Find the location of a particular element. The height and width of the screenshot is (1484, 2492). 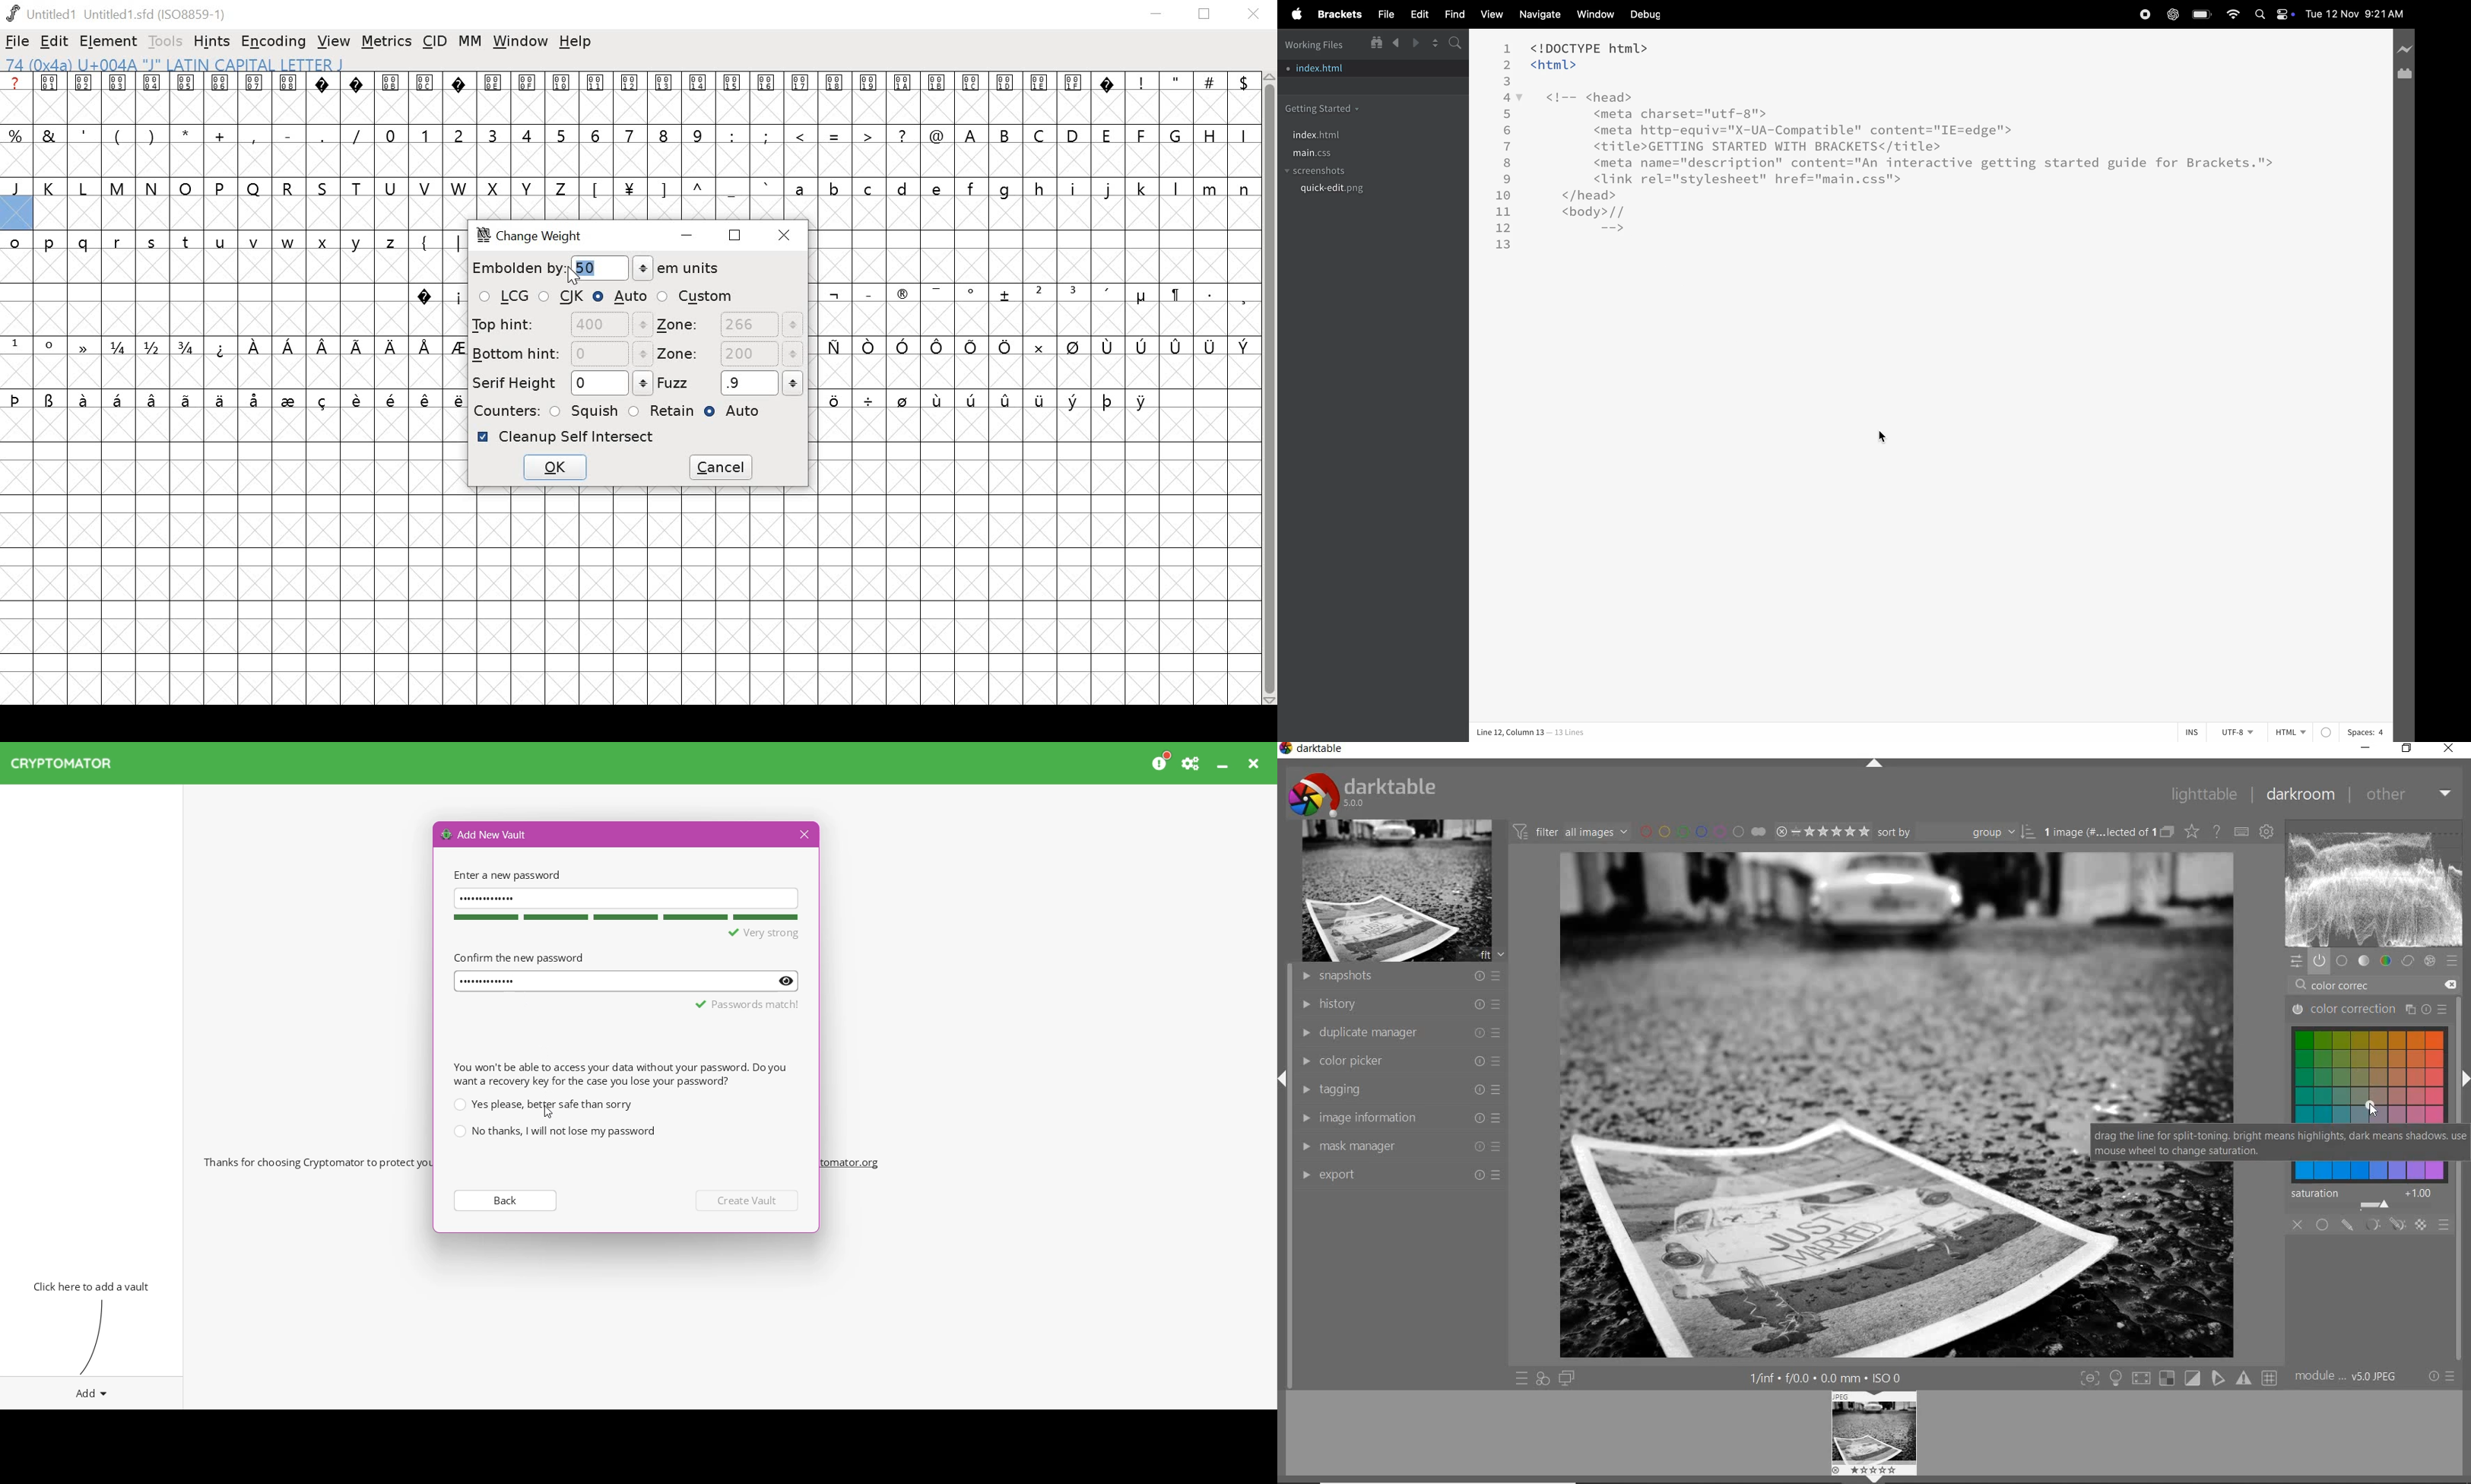

symbols is located at coordinates (235, 399).